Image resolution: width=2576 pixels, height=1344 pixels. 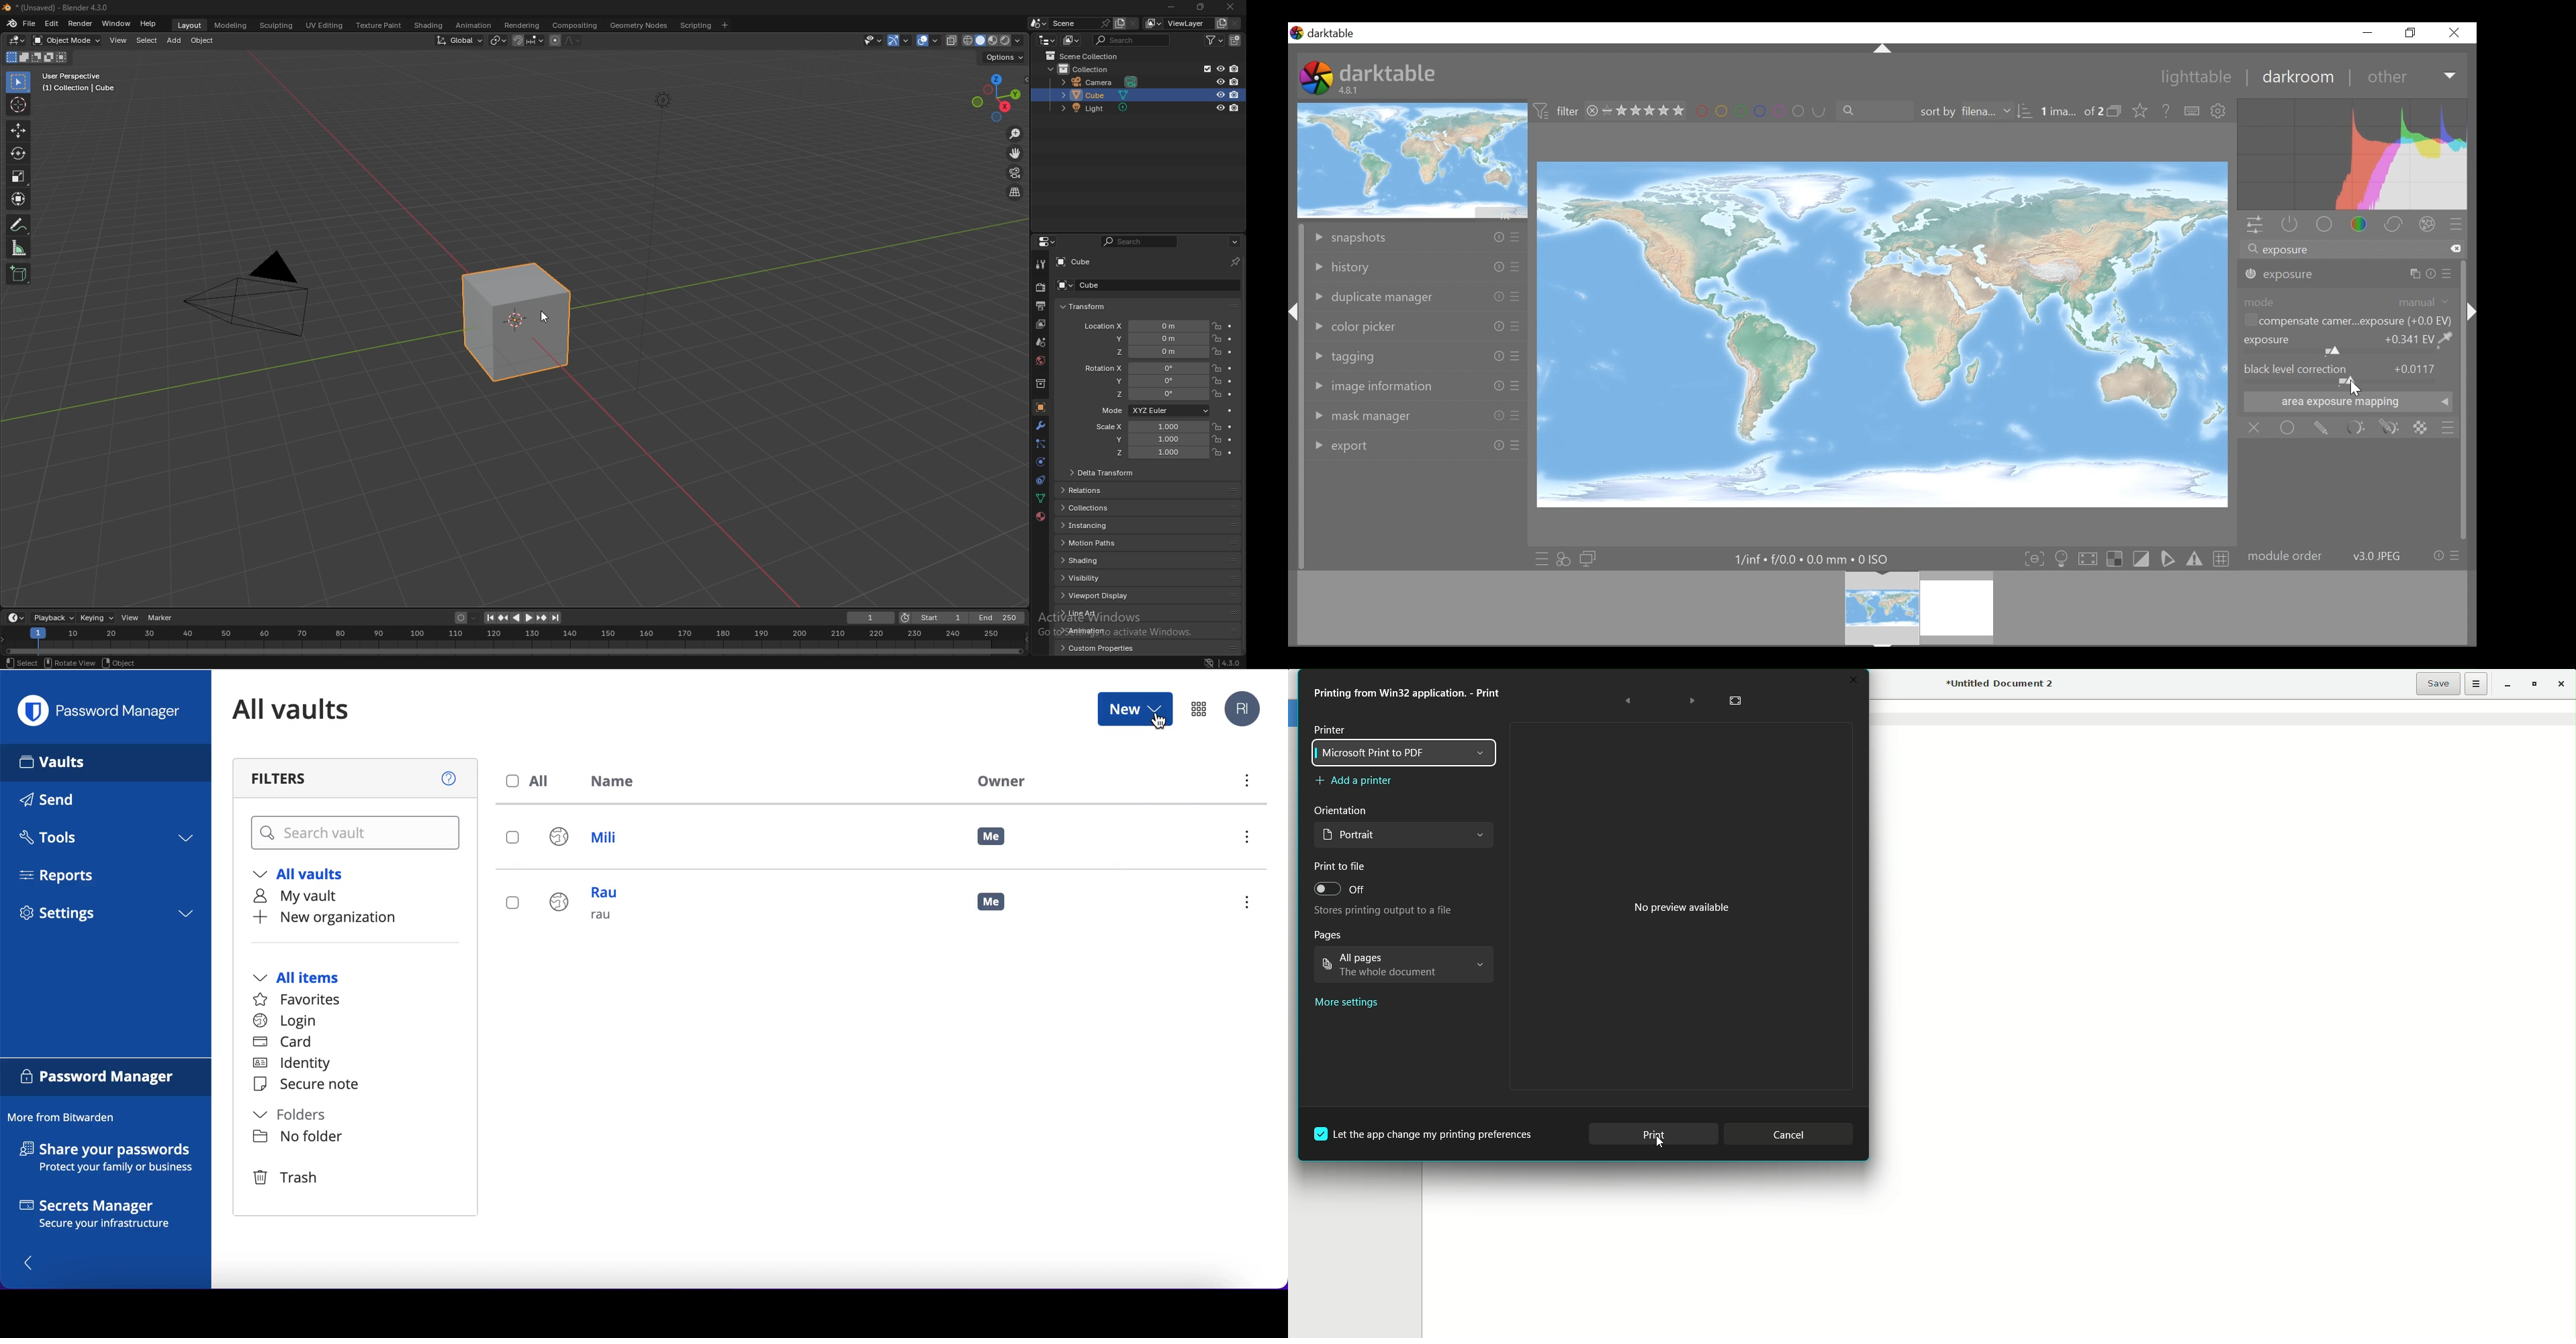 What do you see at coordinates (1039, 360) in the screenshot?
I see `world` at bounding box center [1039, 360].